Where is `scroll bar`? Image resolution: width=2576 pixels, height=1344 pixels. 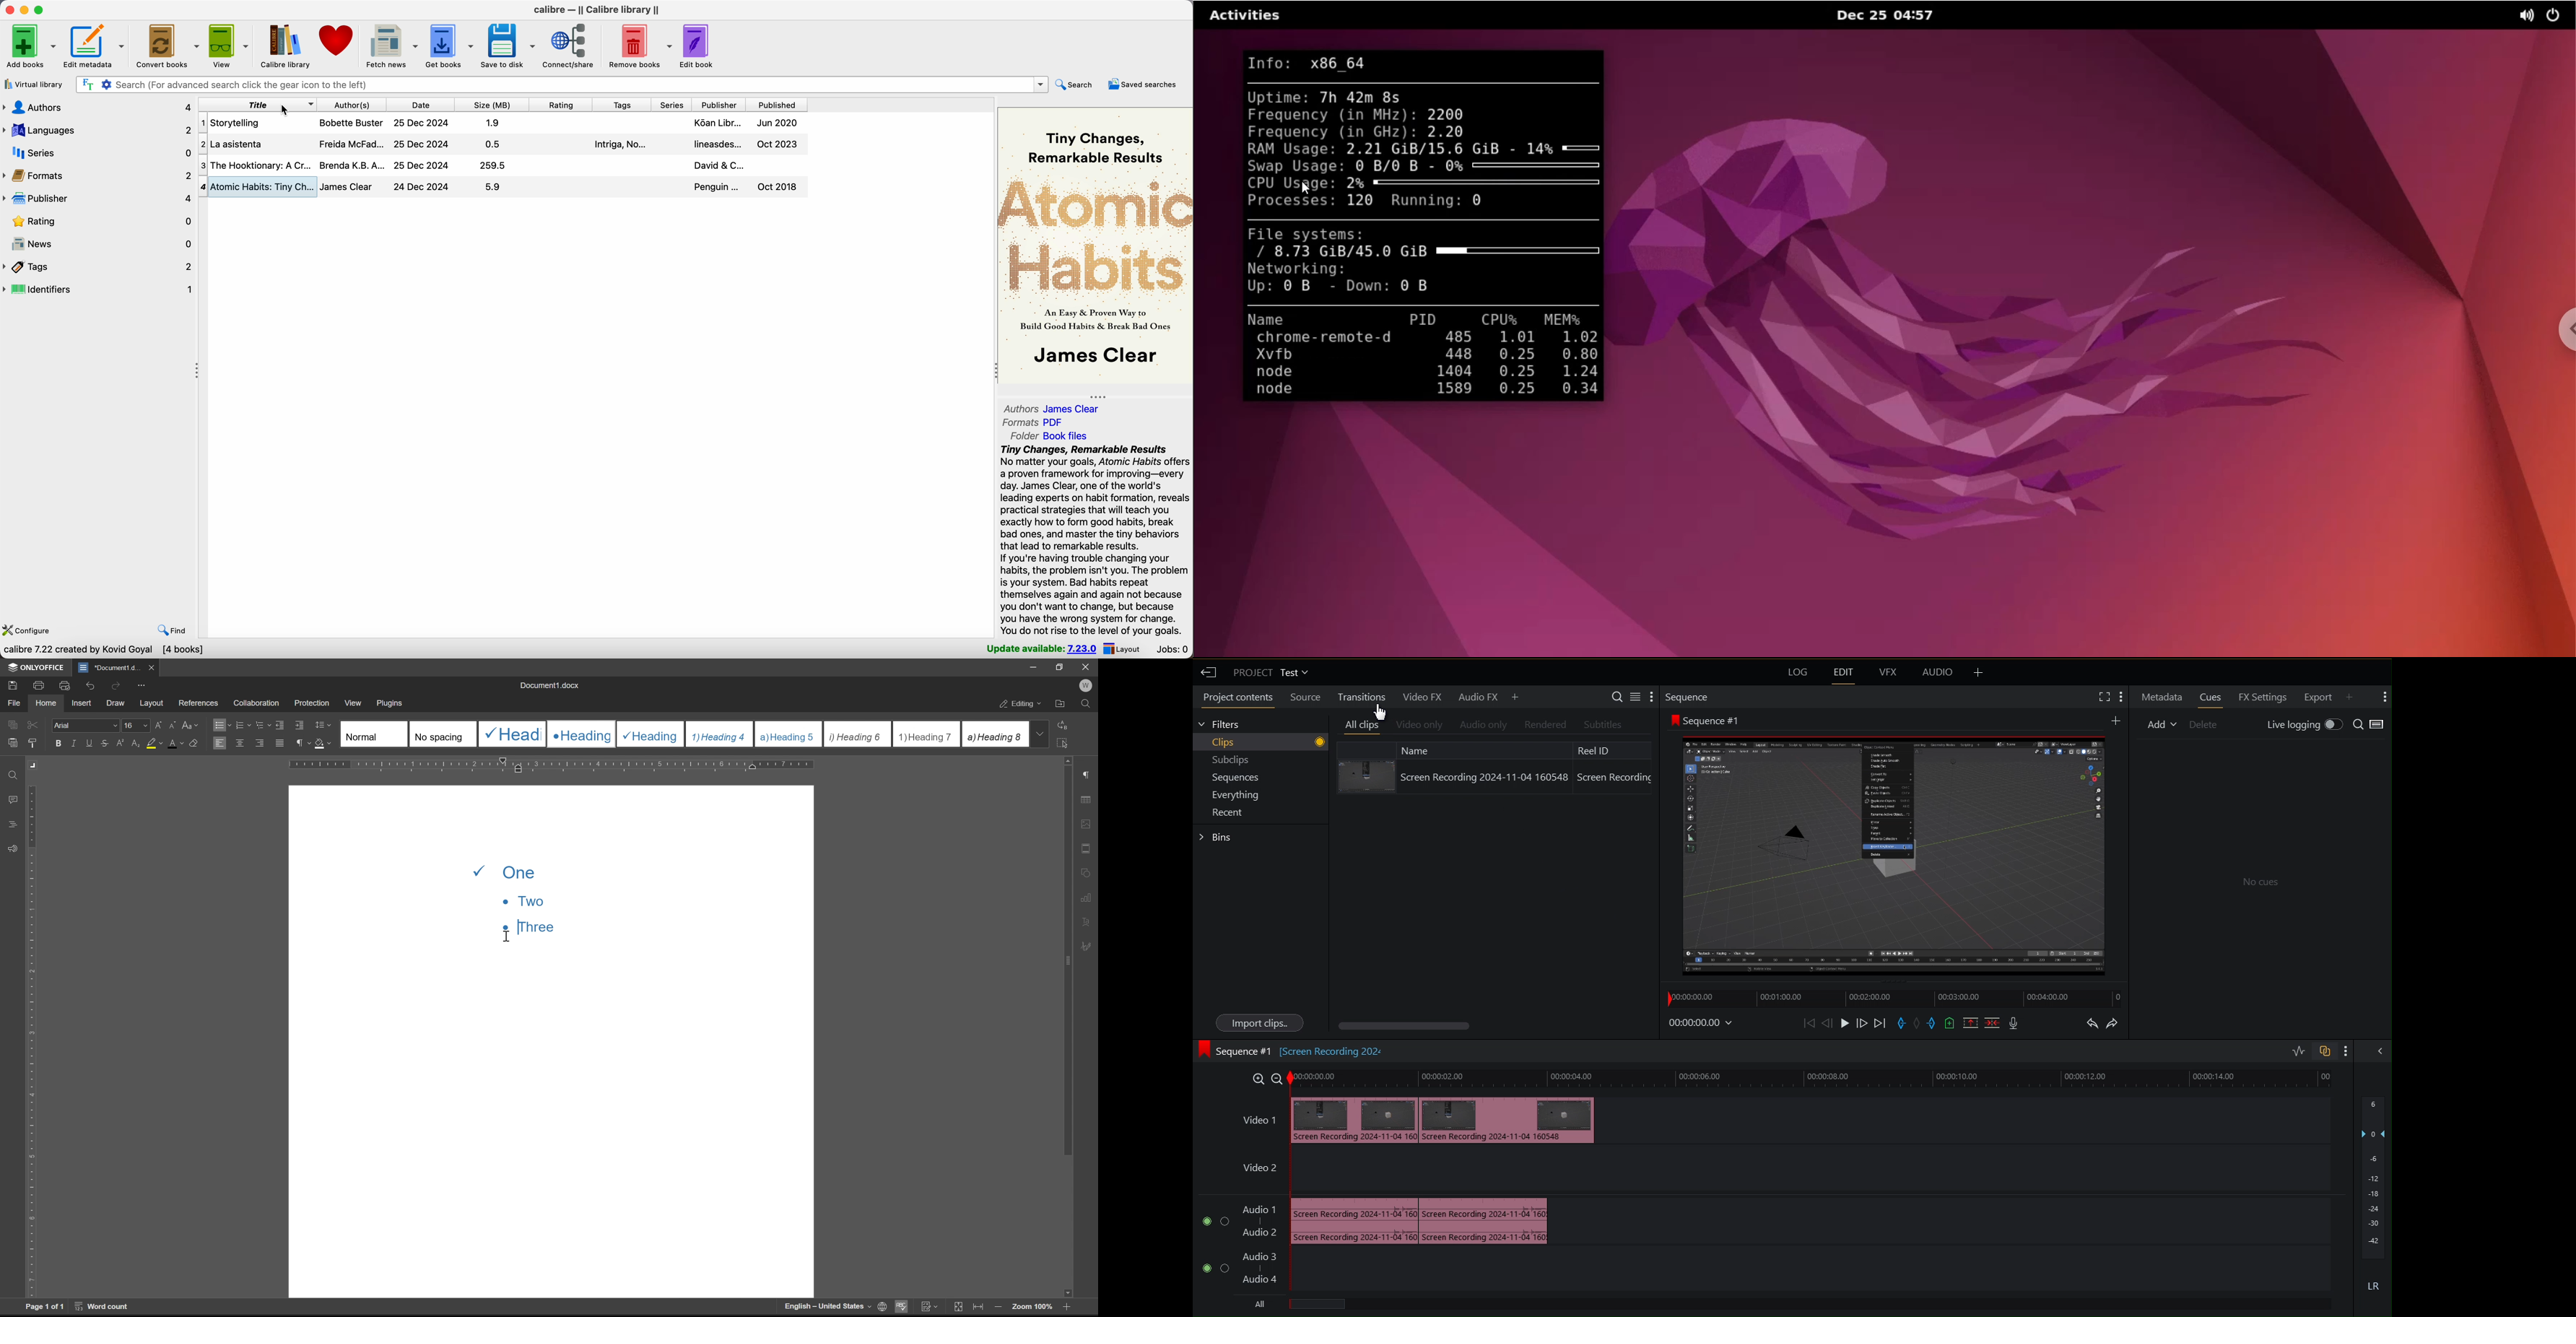
scroll bar is located at coordinates (1067, 1028).